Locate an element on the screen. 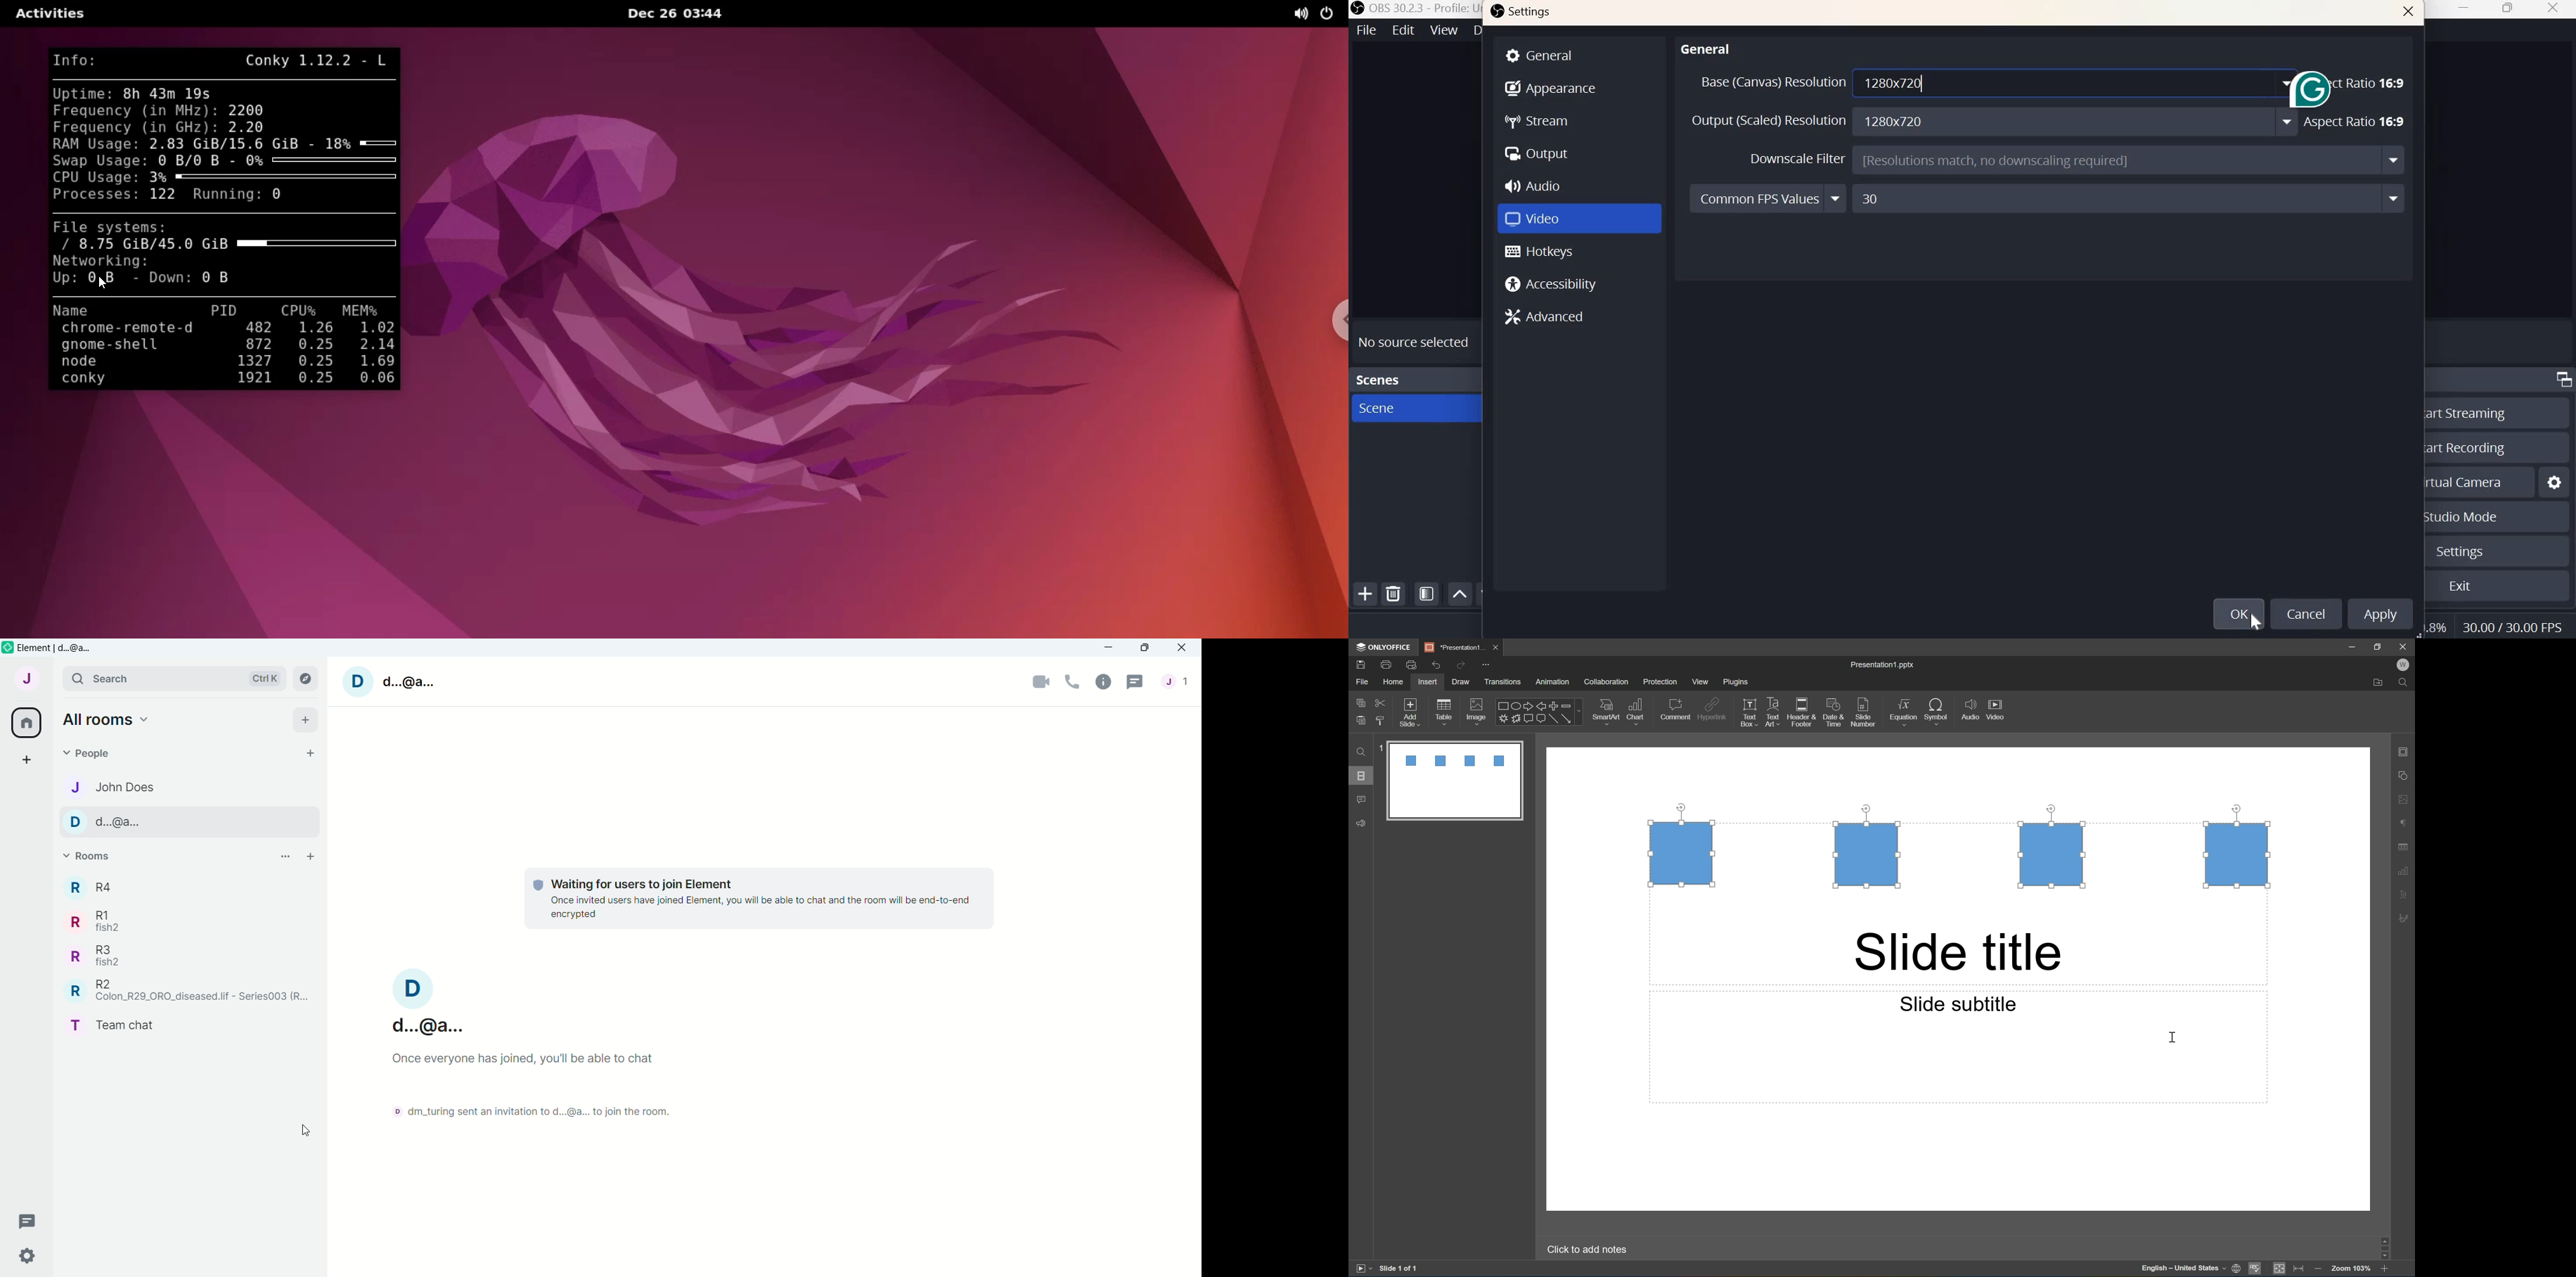  R R4 is located at coordinates (94, 886).